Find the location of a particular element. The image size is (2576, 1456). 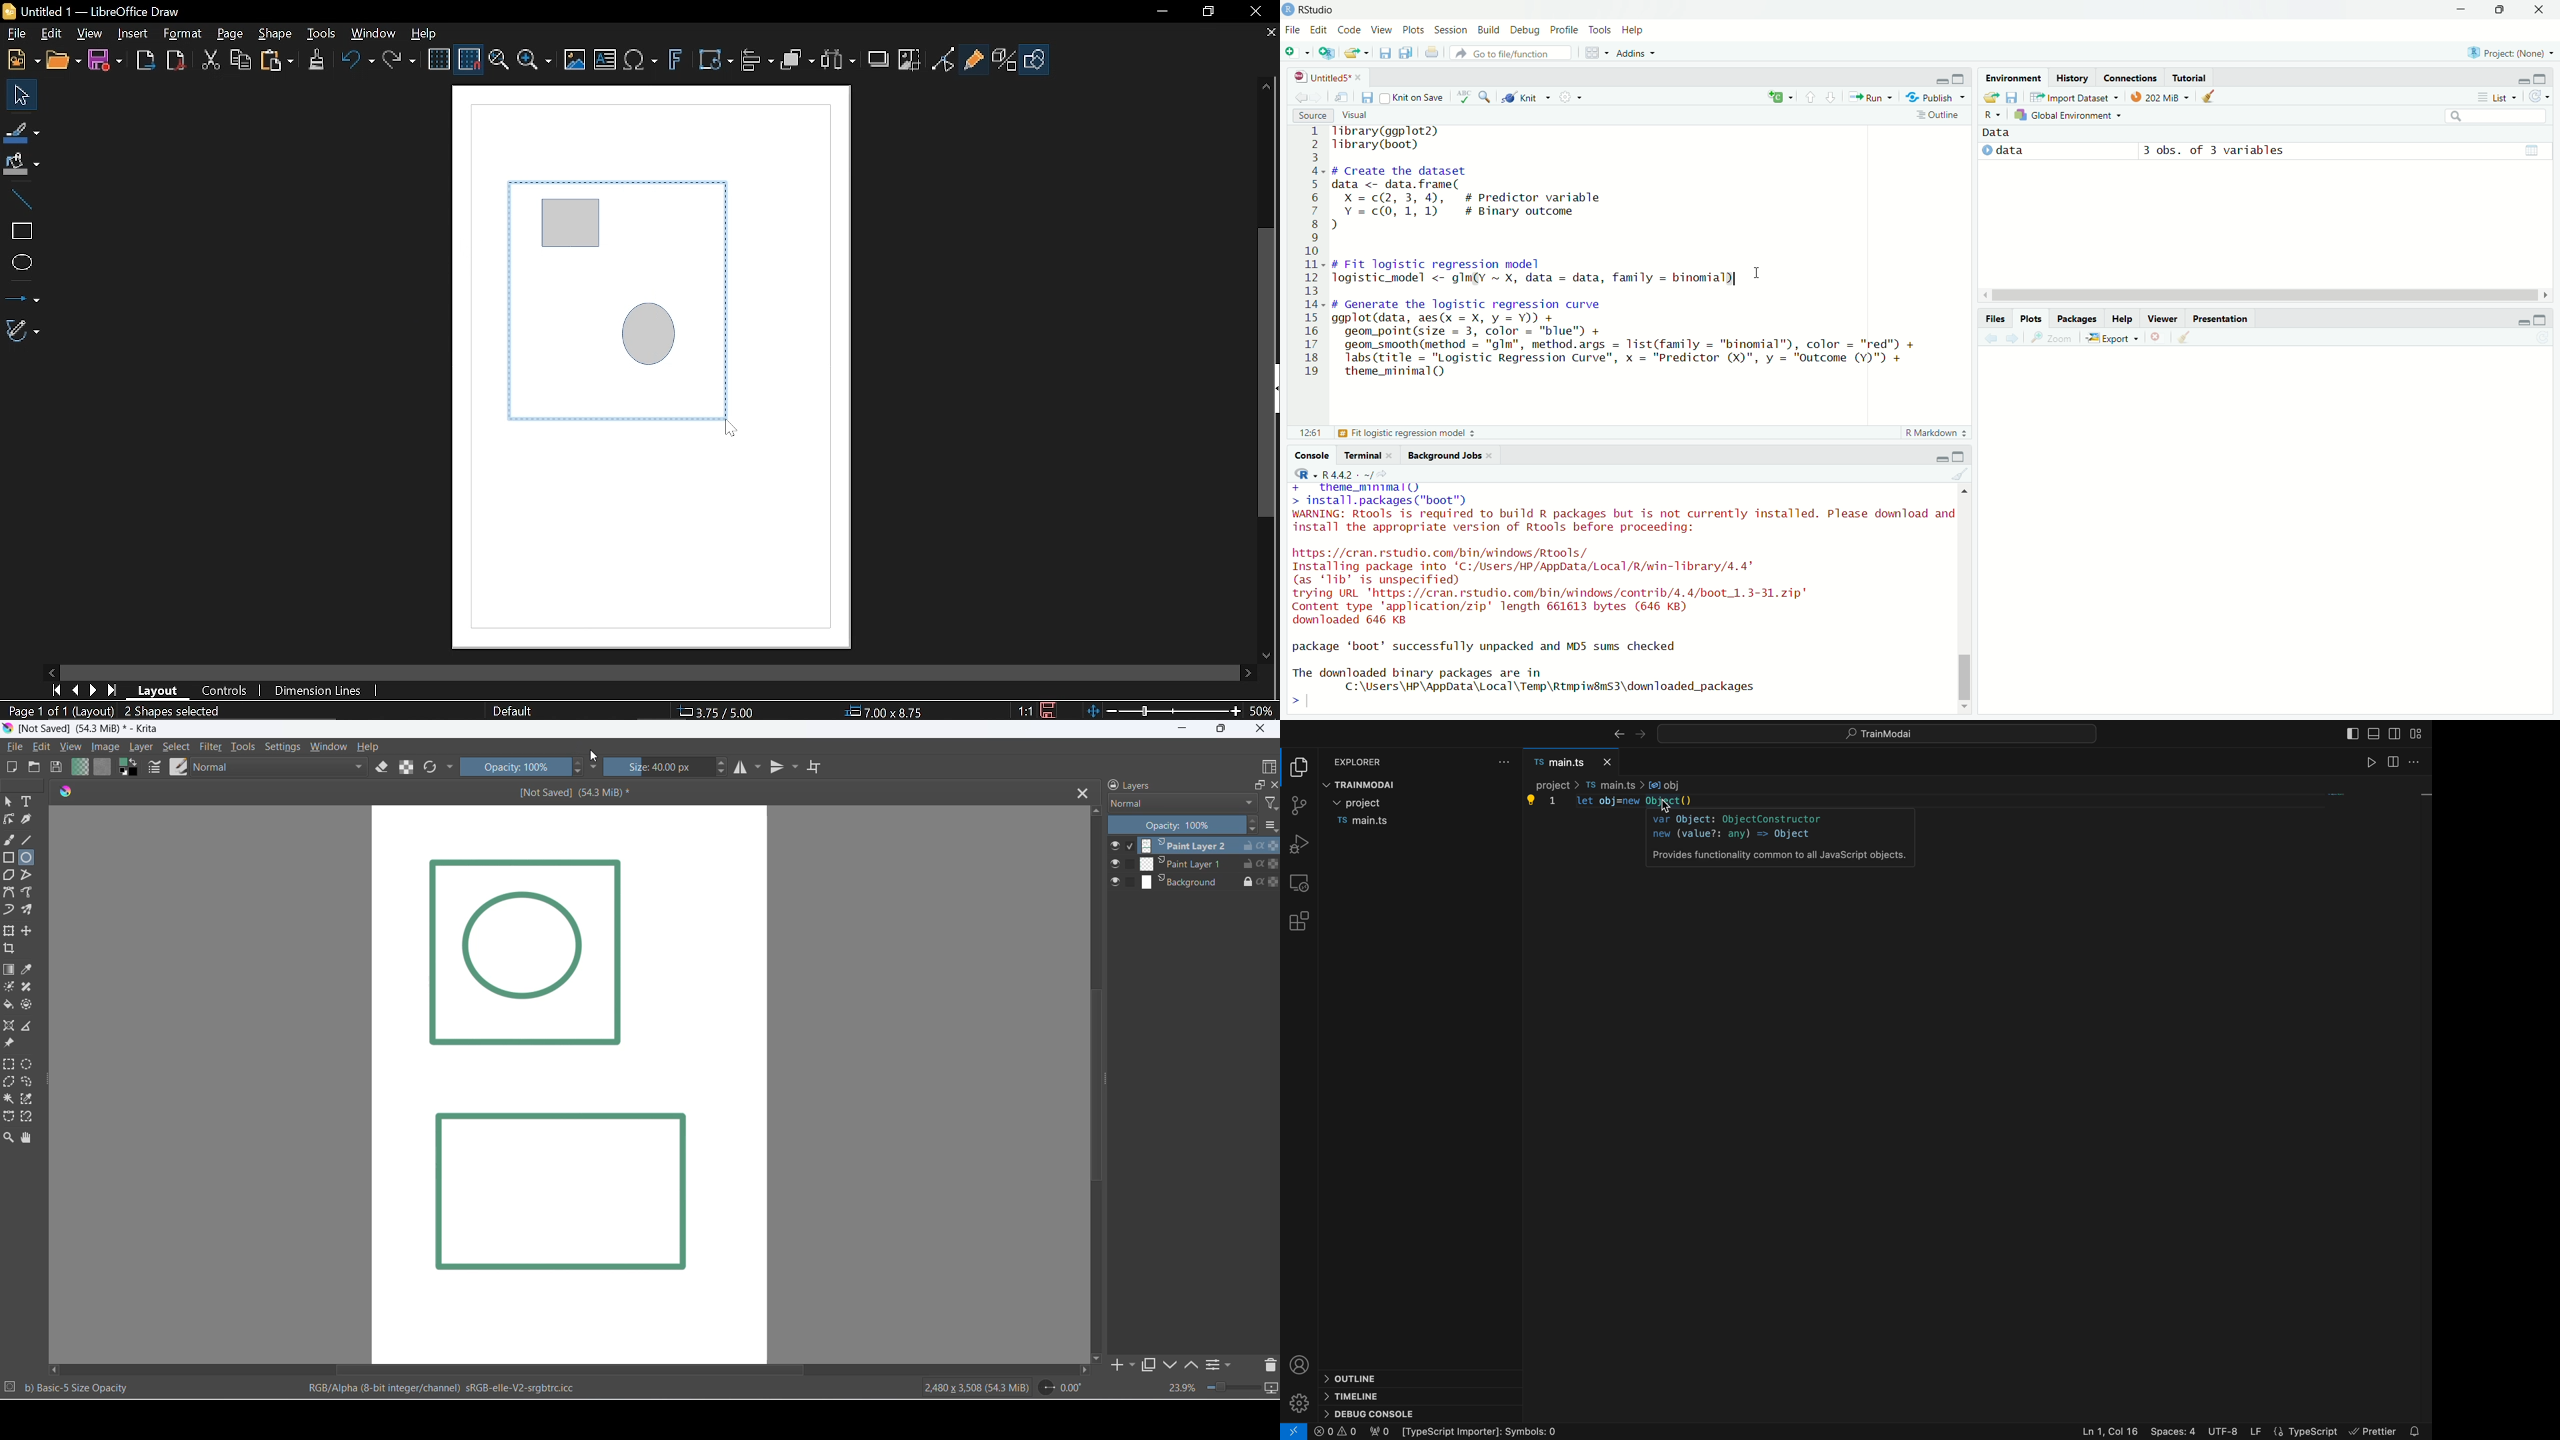

maximize is located at coordinates (1222, 730).